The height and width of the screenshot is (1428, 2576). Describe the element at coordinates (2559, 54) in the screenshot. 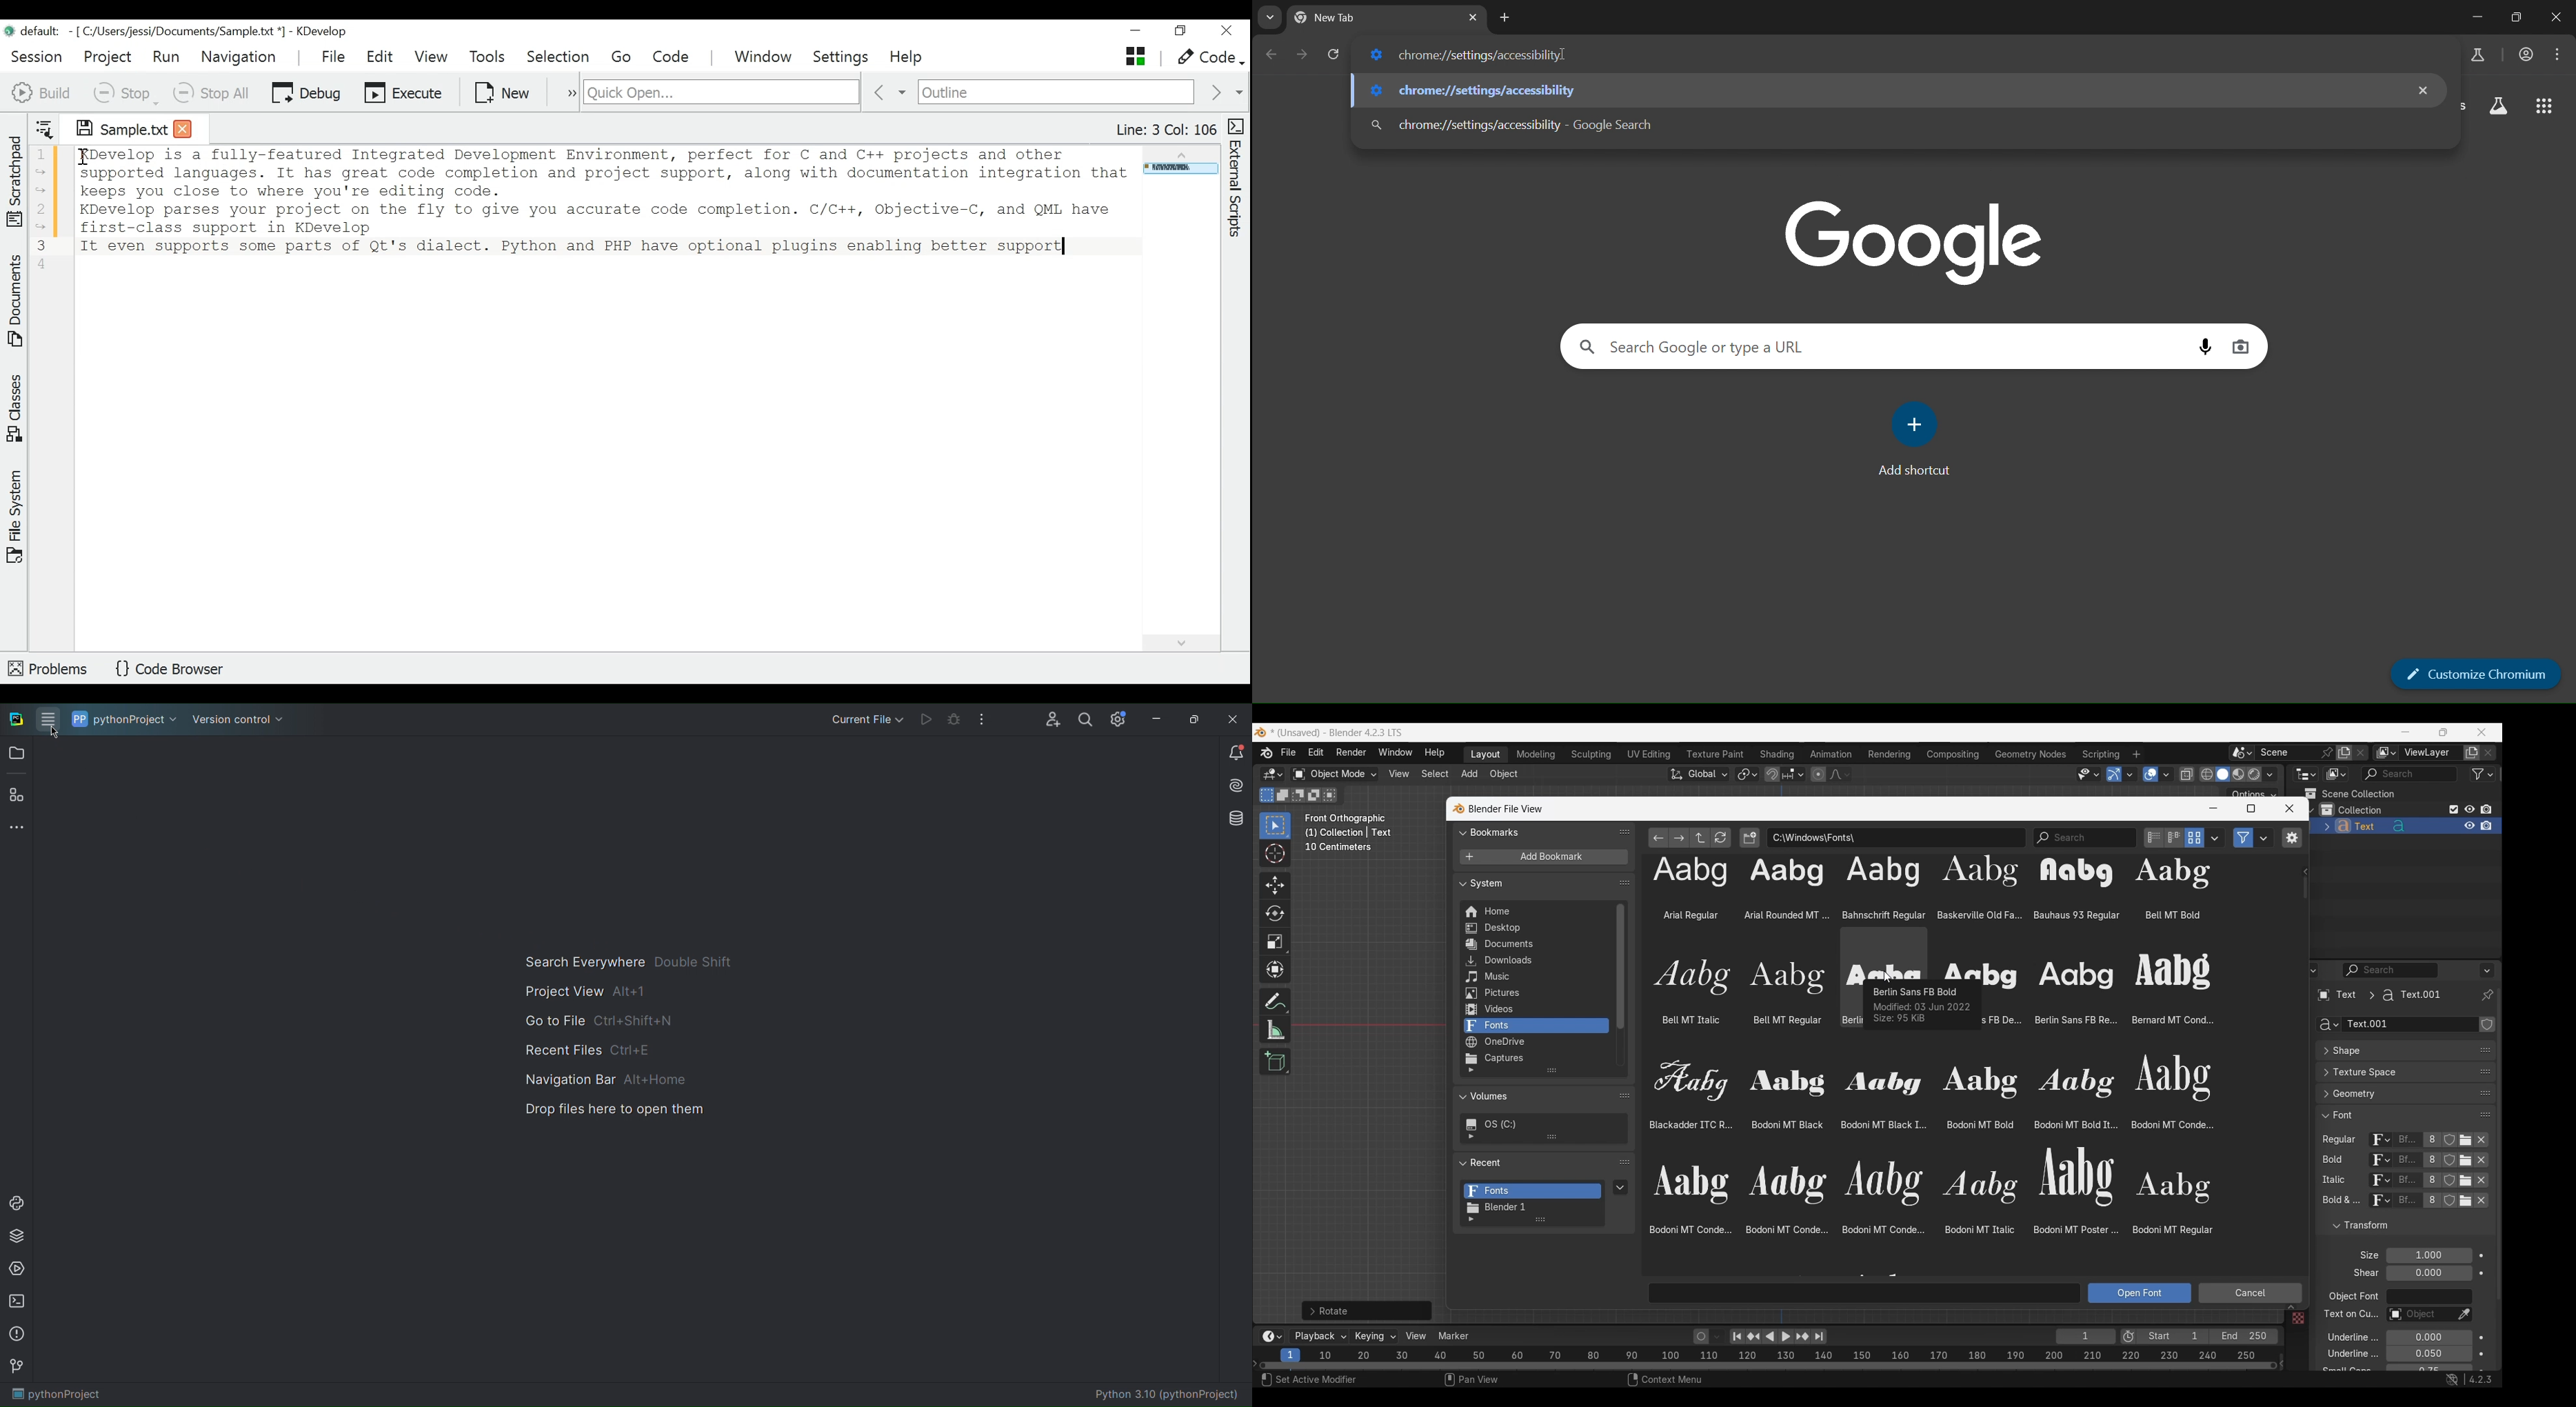

I see `menu` at that location.